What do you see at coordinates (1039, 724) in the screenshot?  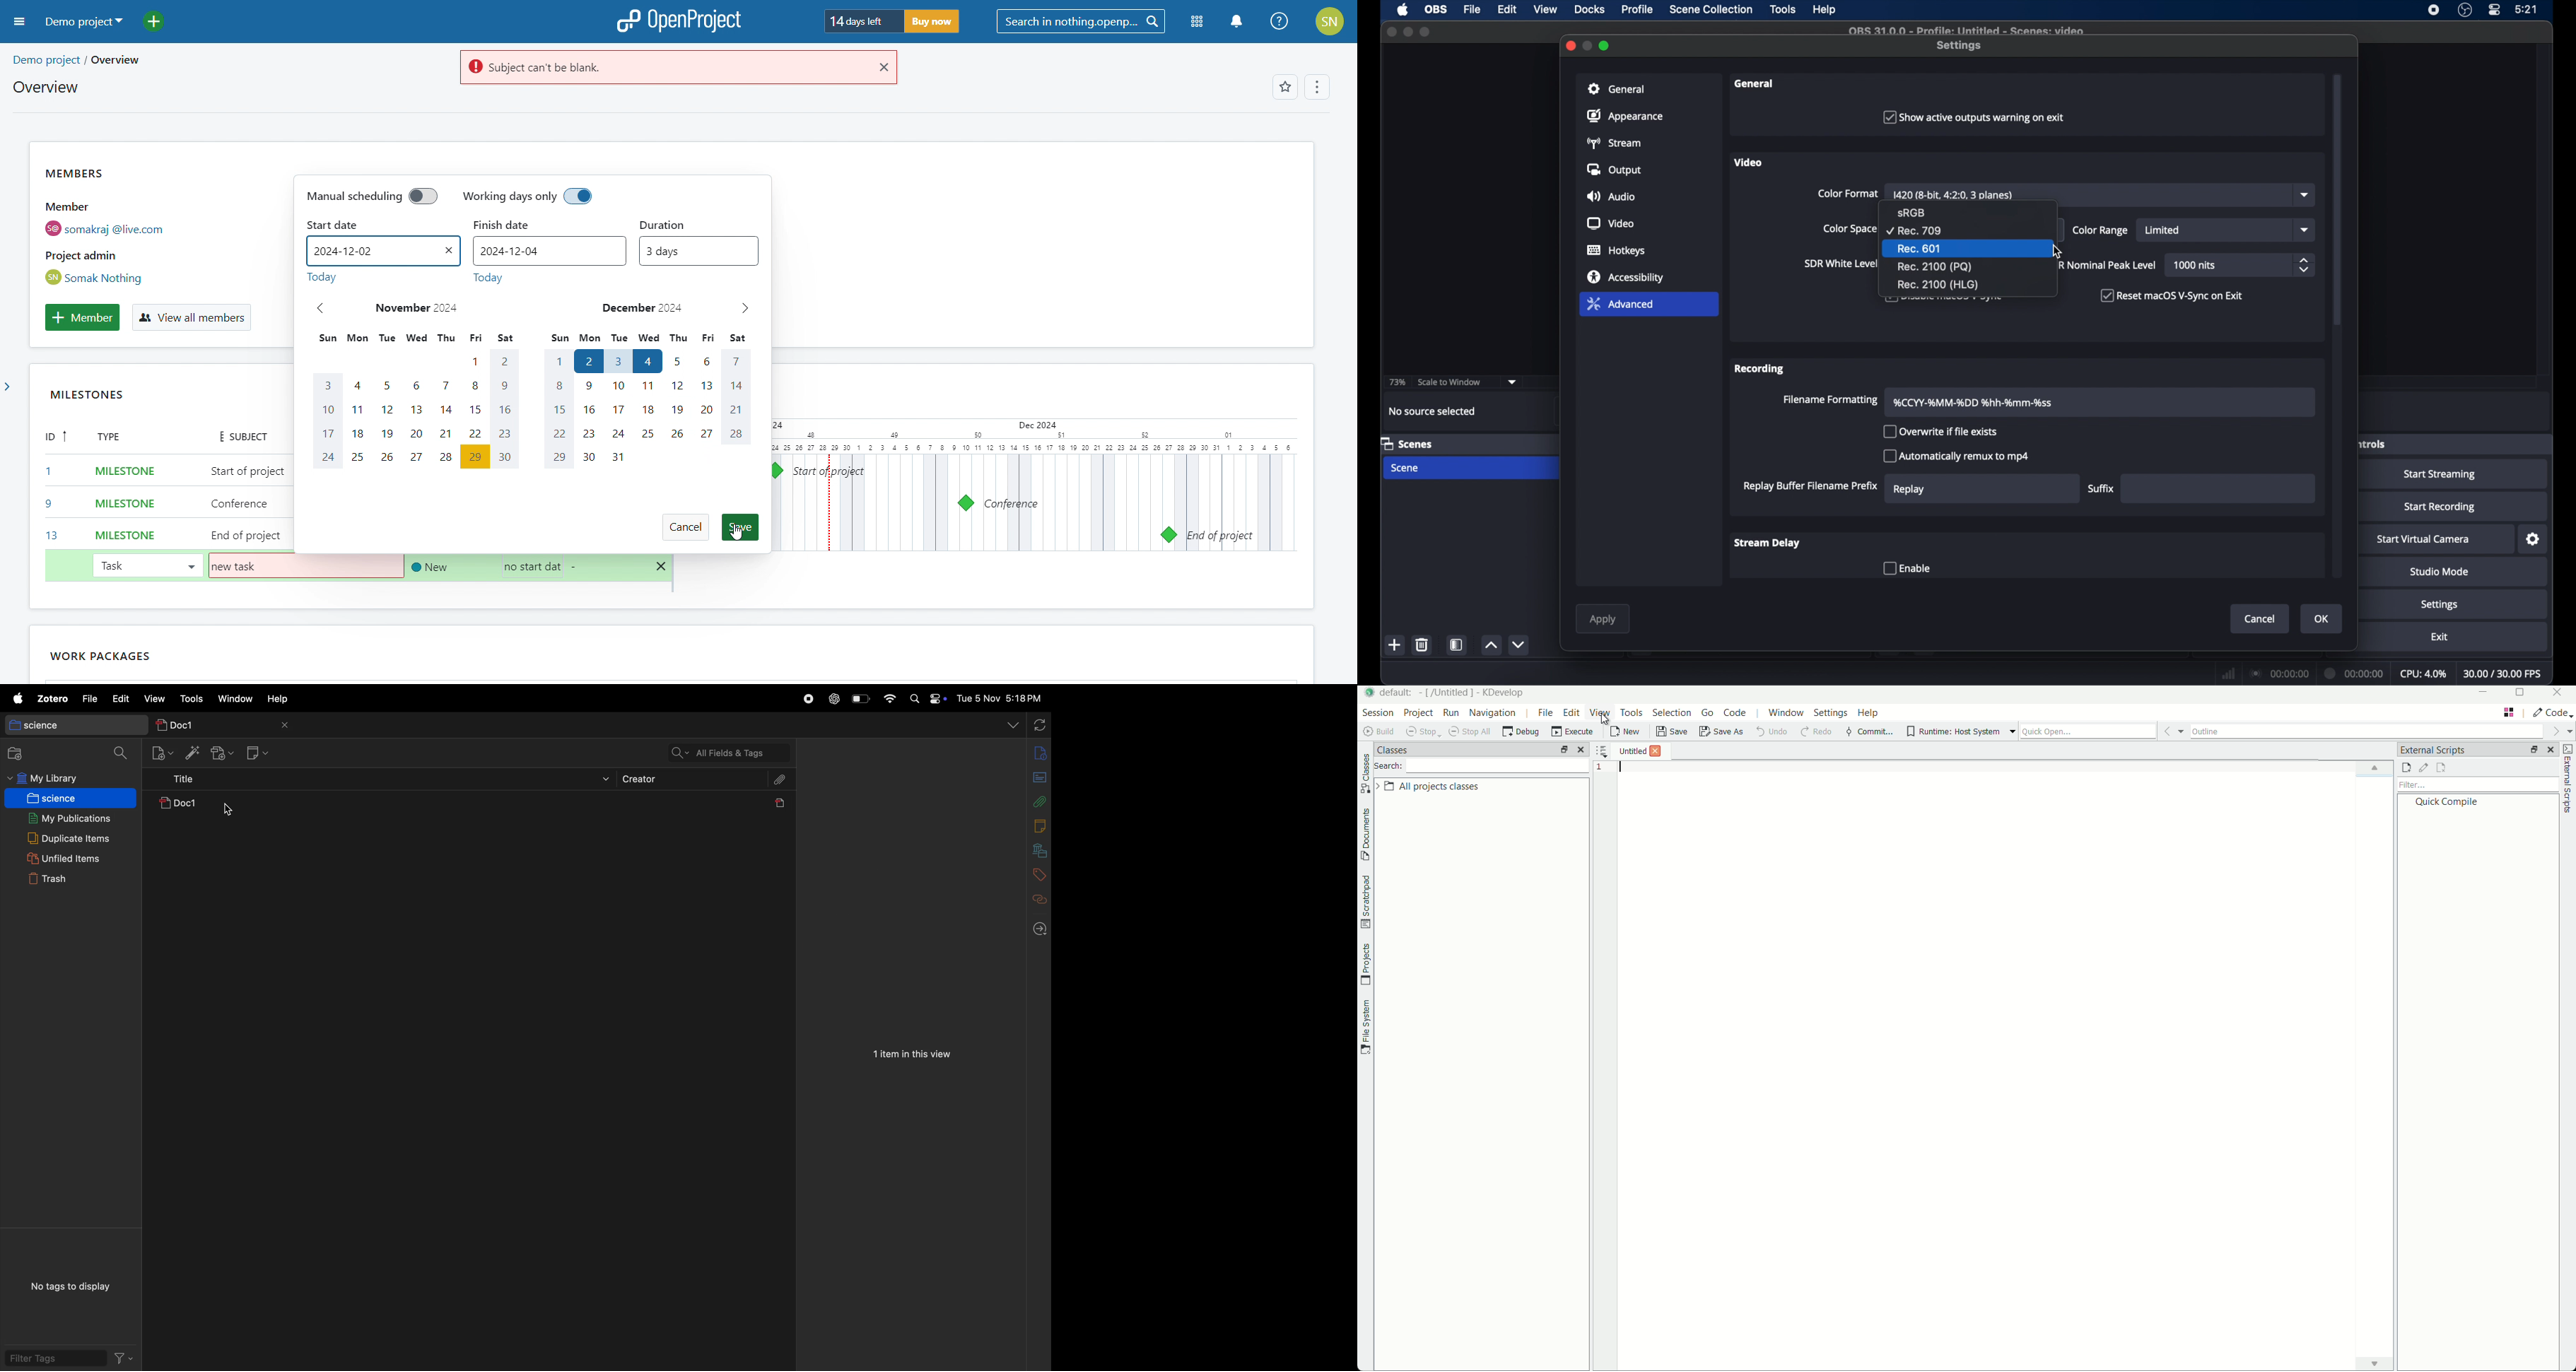 I see `refresh` at bounding box center [1039, 724].